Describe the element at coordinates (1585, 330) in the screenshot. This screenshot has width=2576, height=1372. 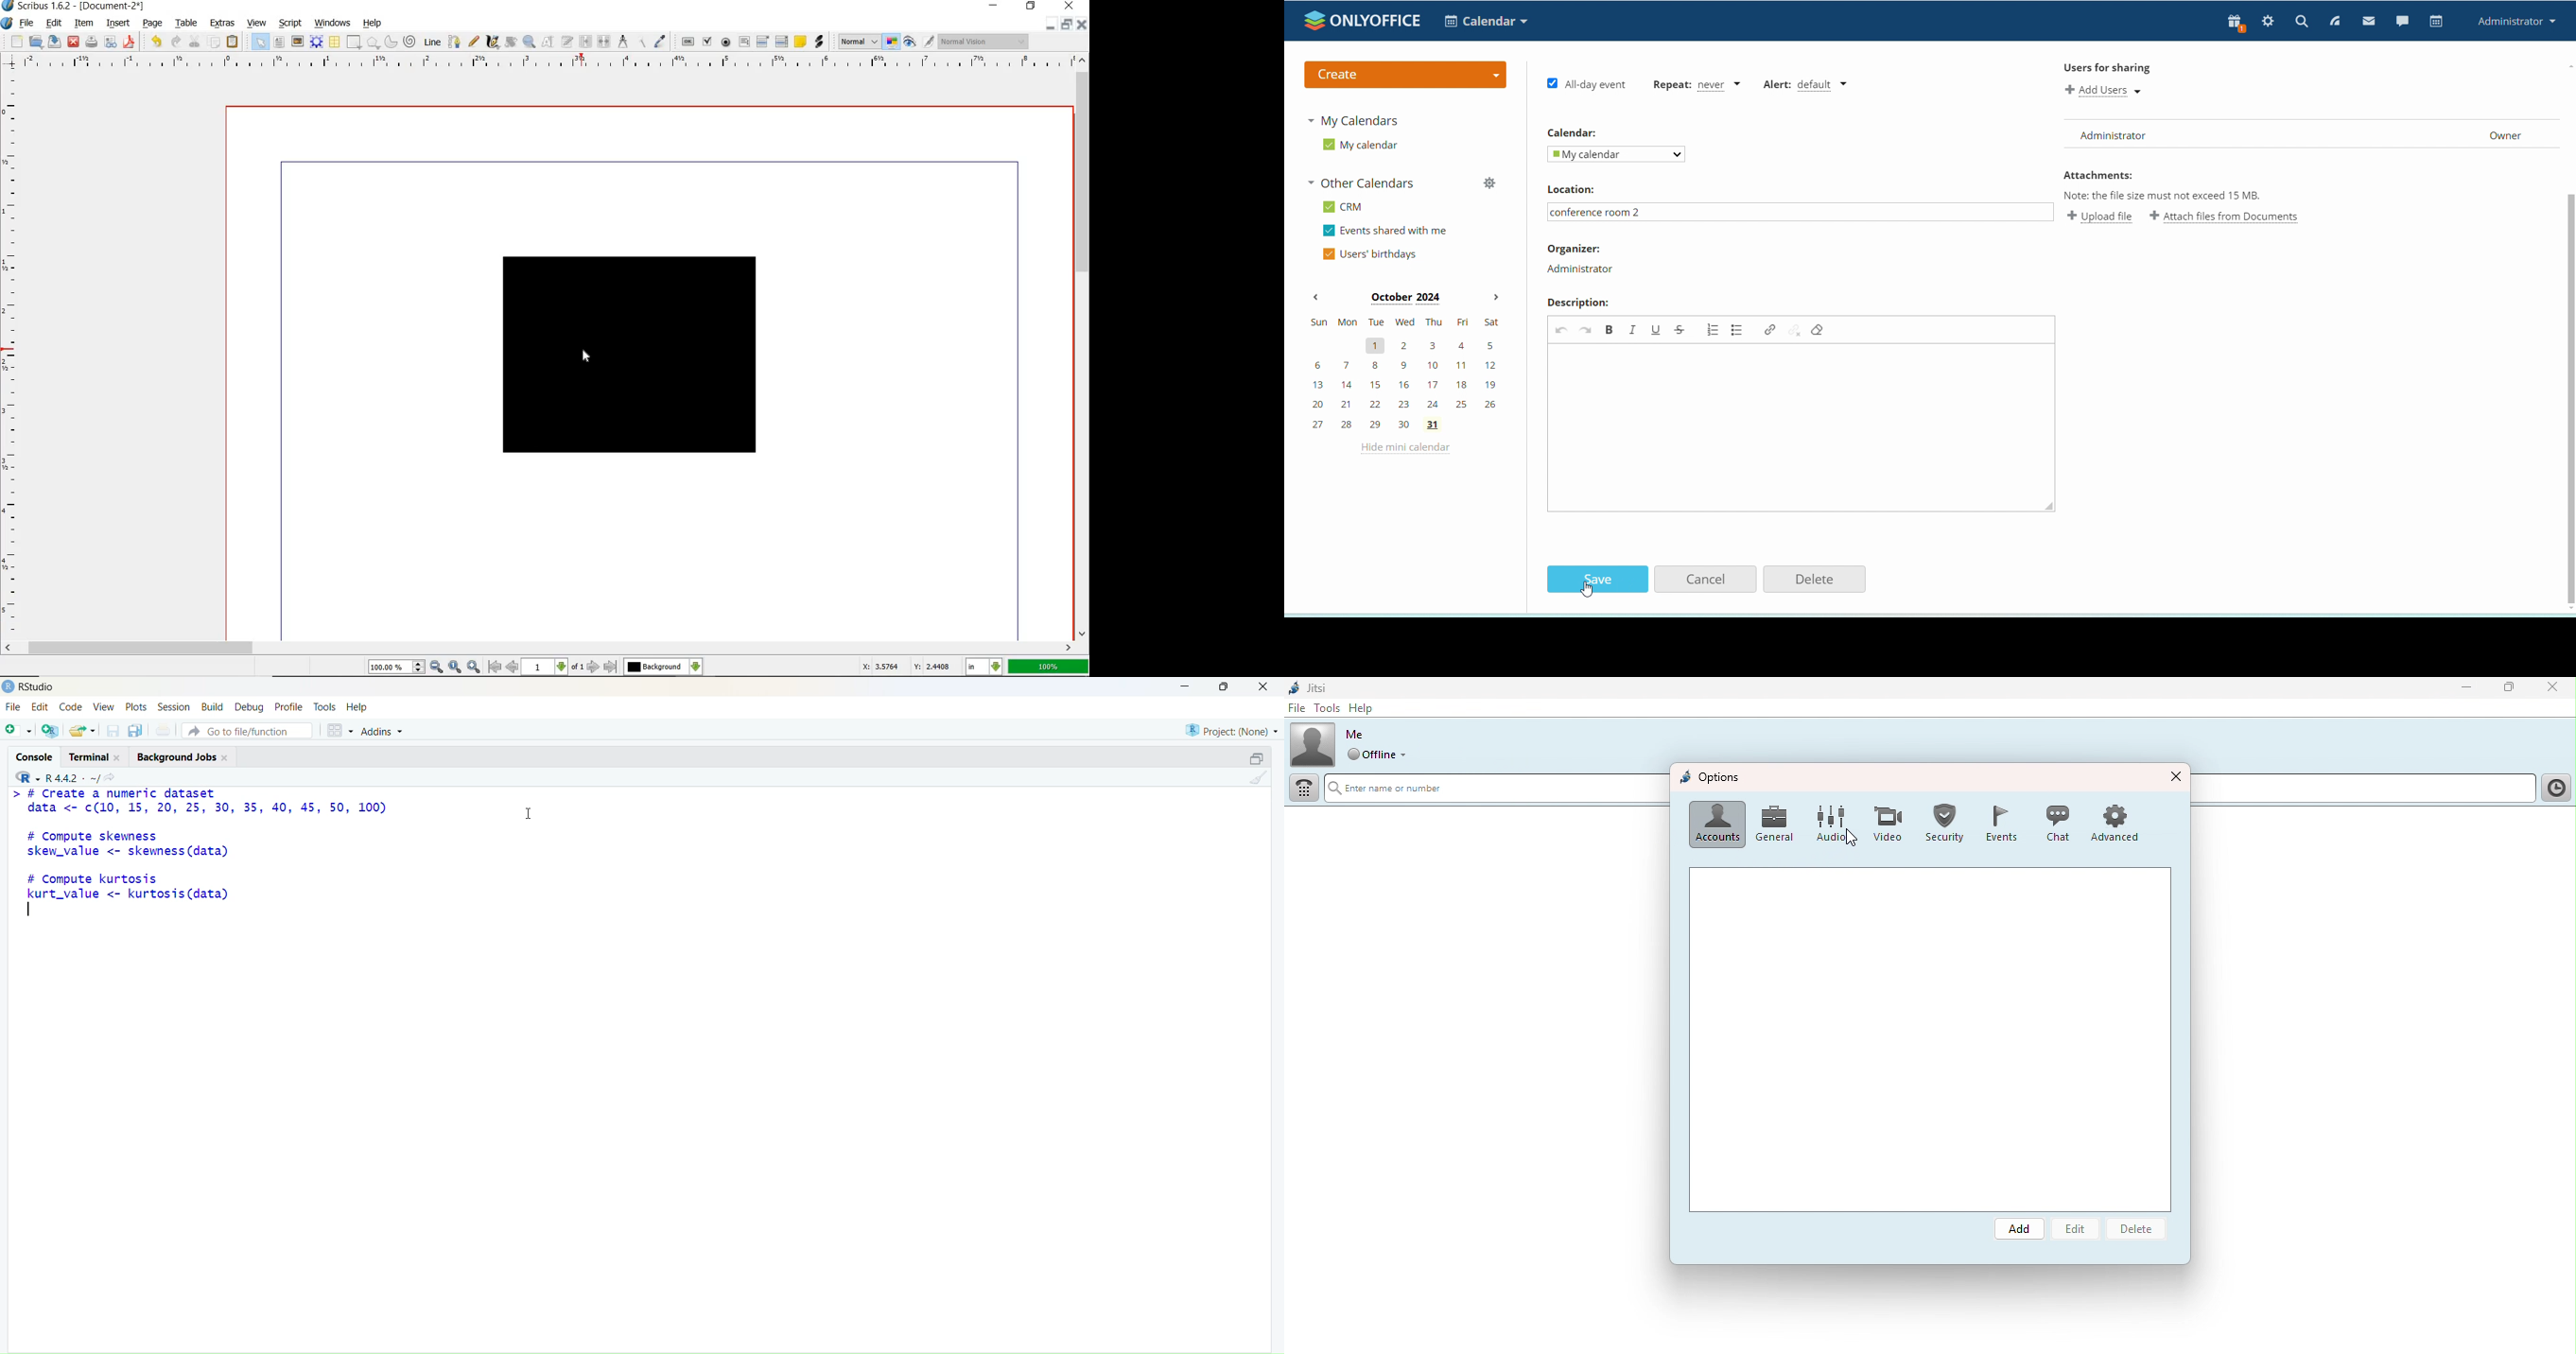
I see `redo` at that location.